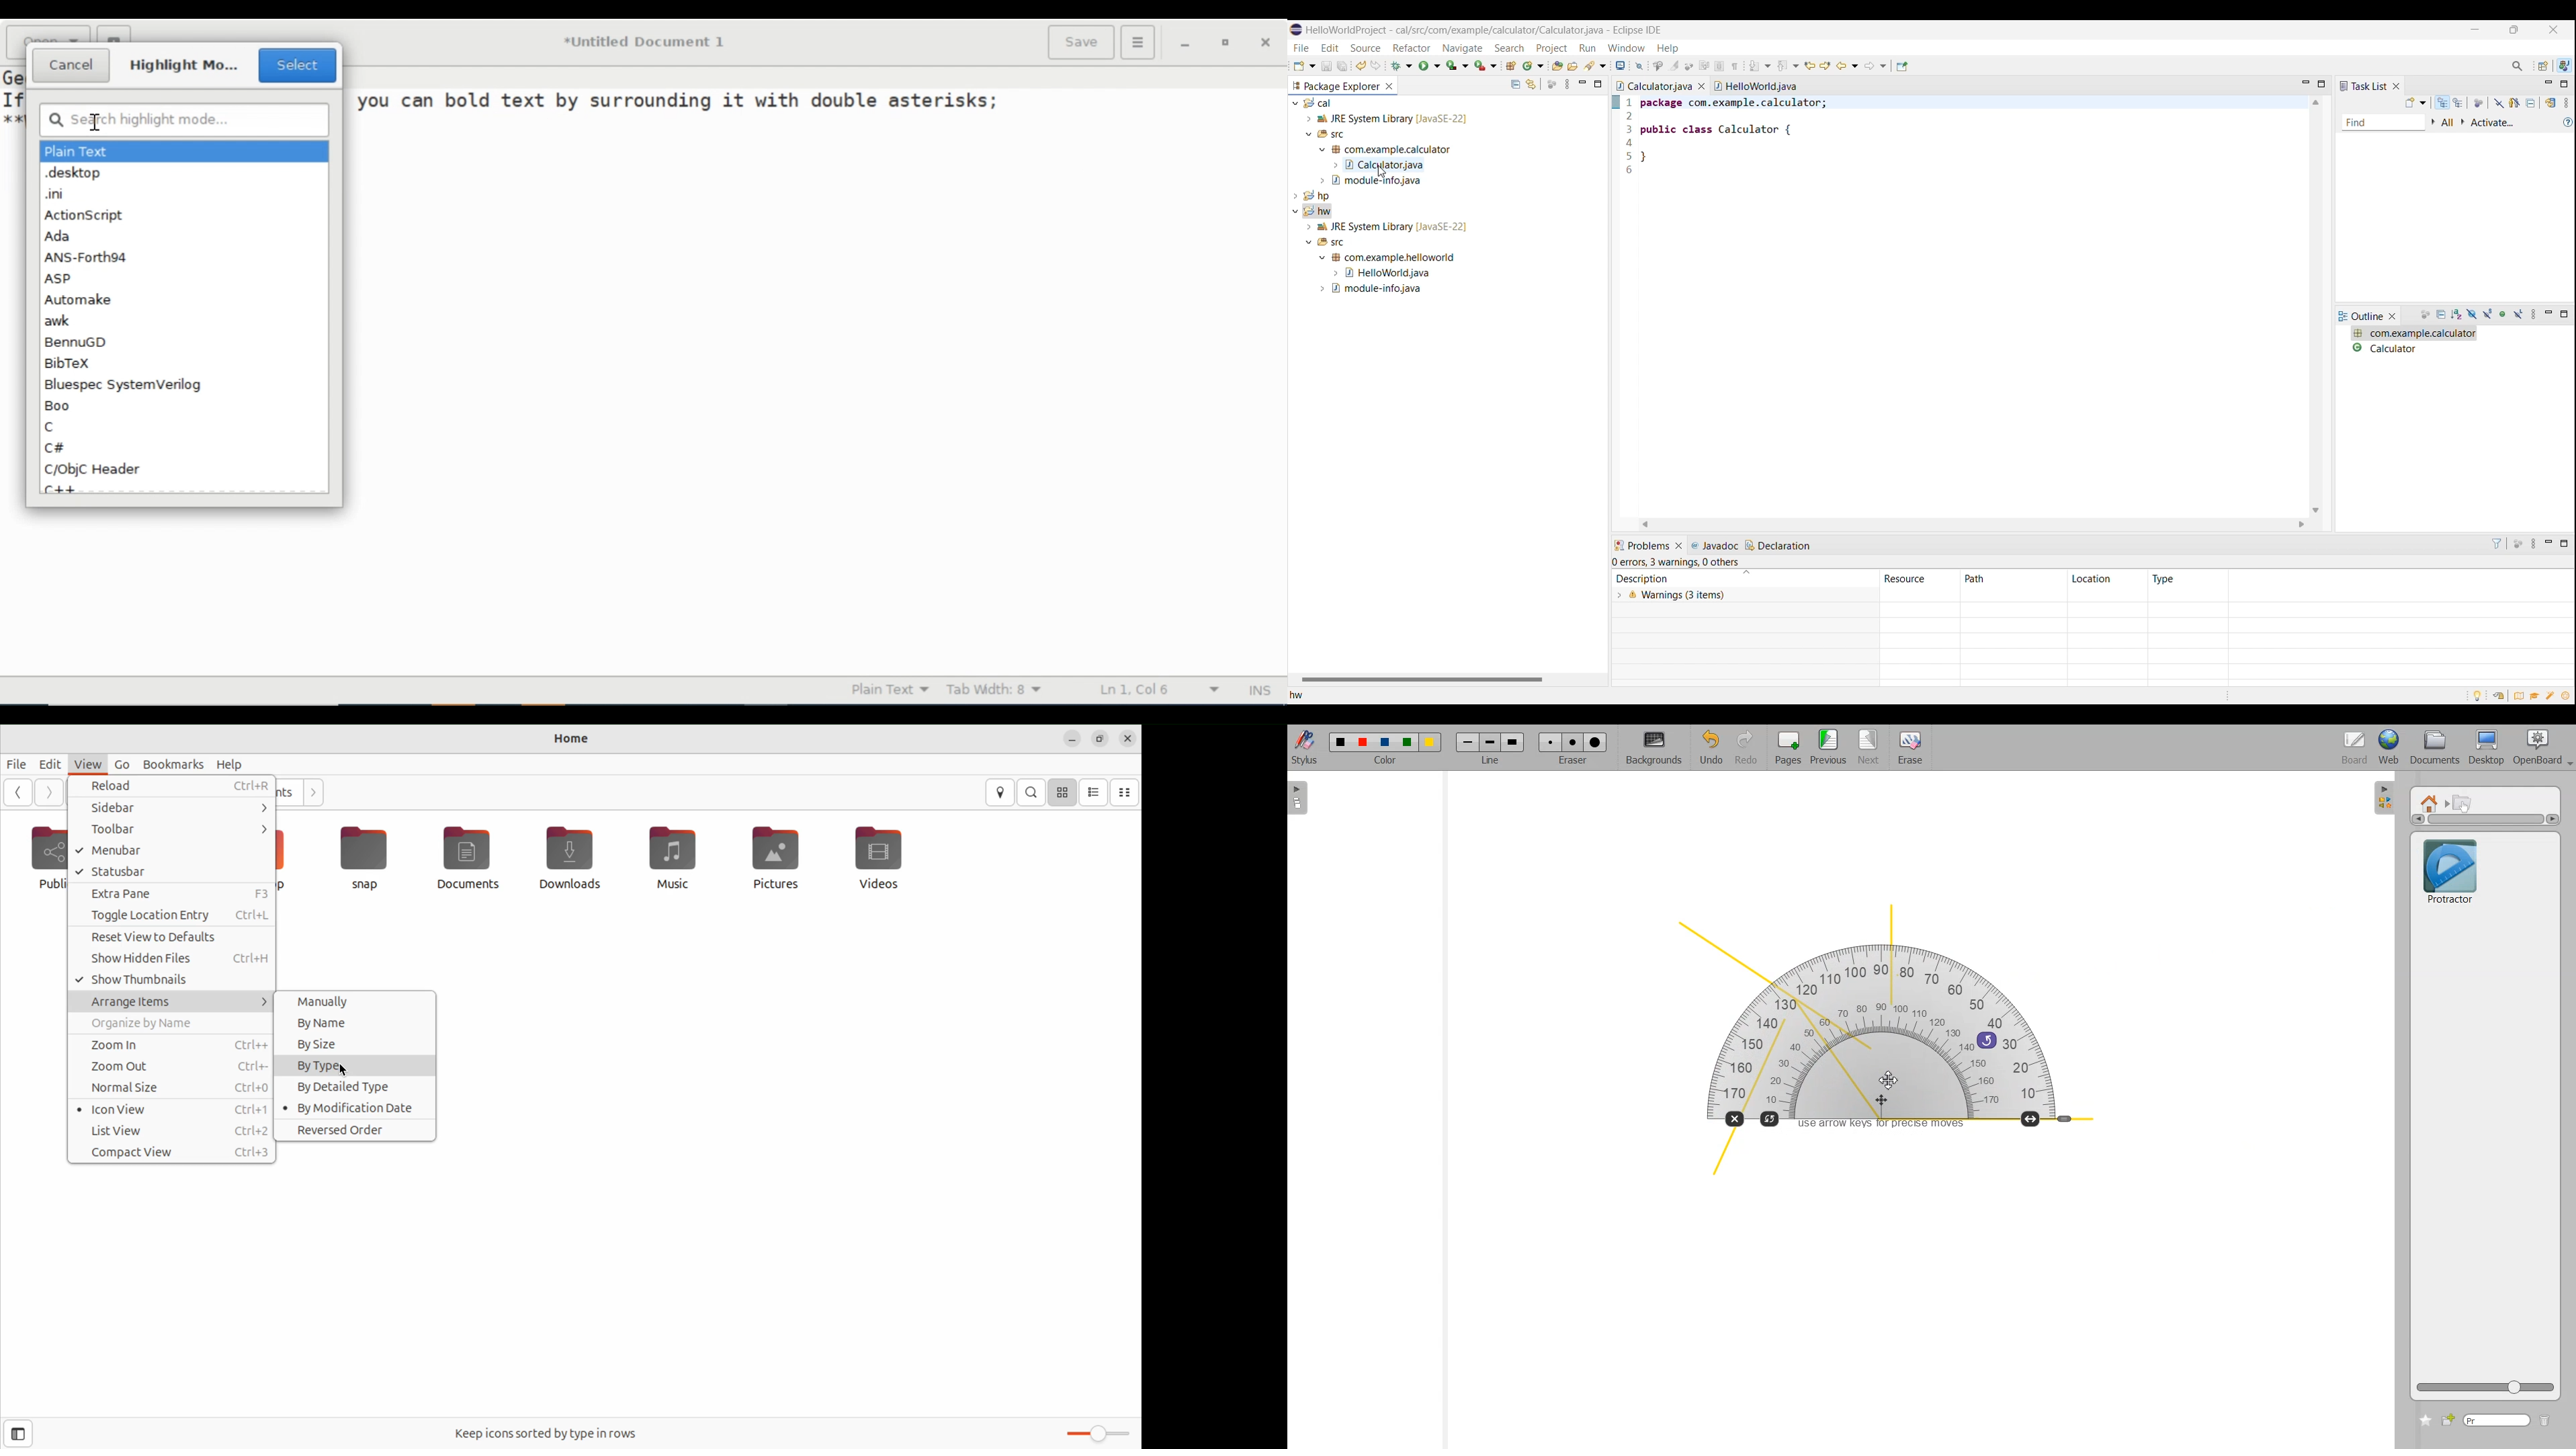  I want to click on Open a terminal, so click(1621, 66).